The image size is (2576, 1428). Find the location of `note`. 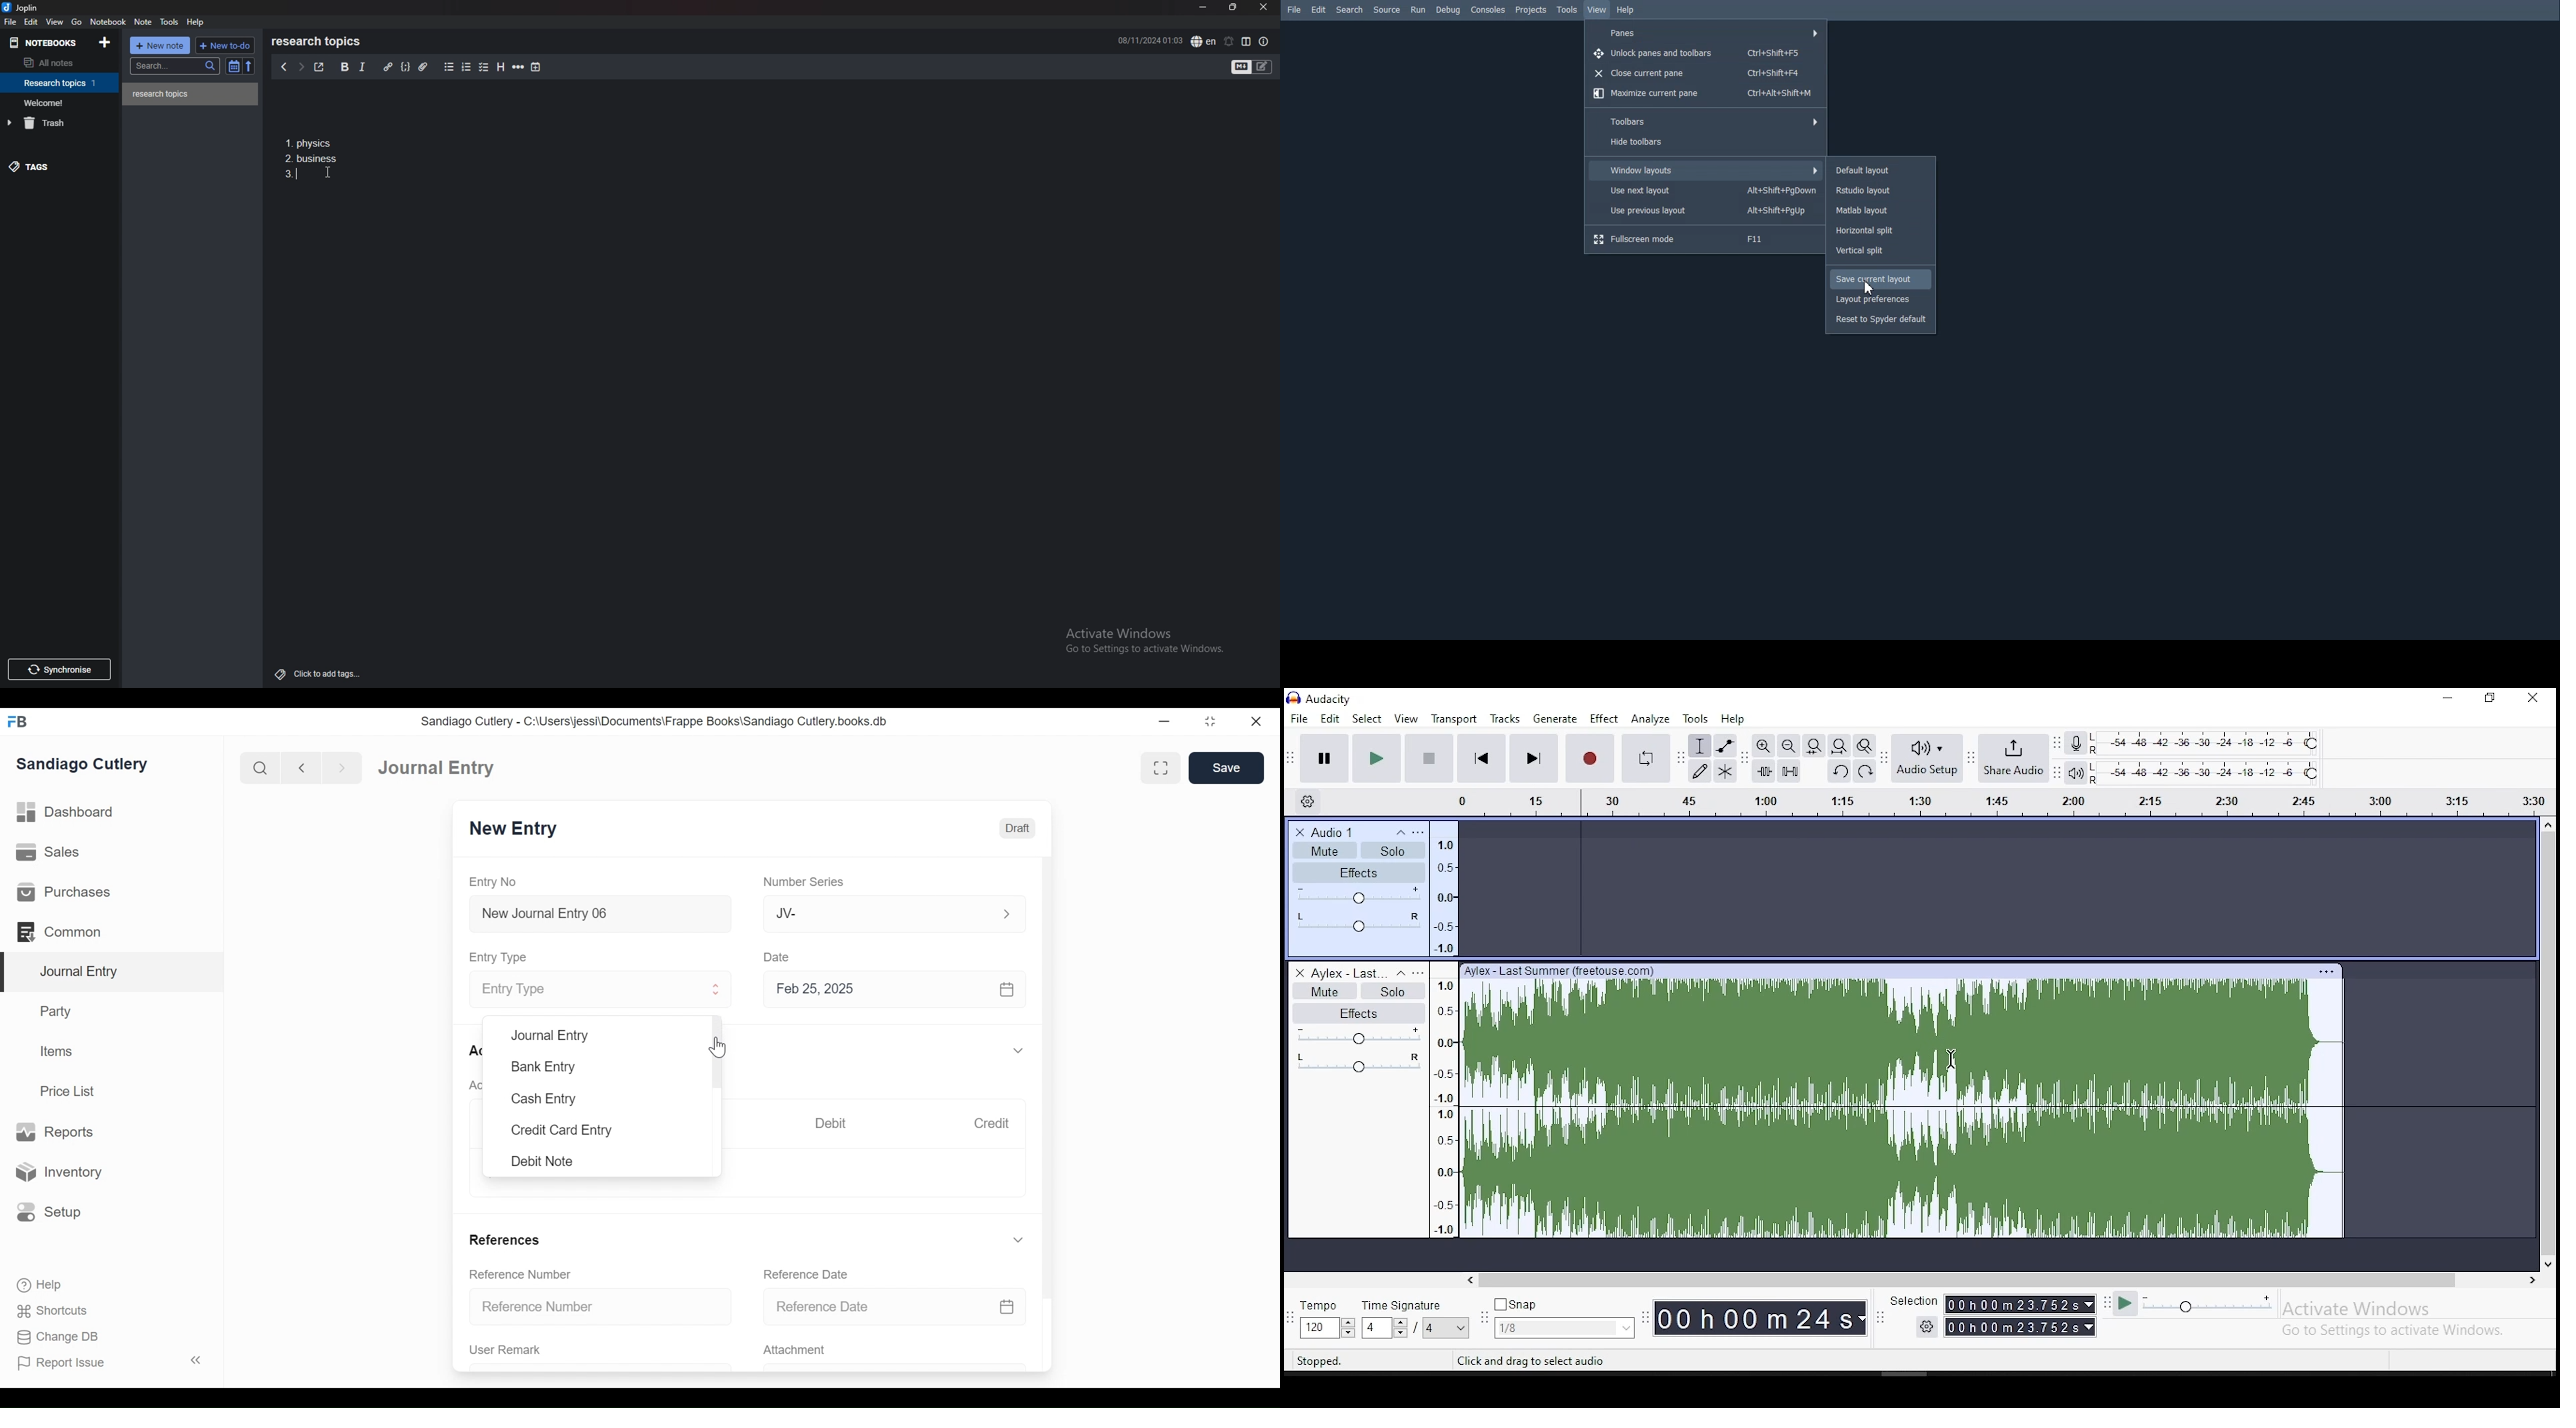

note is located at coordinates (191, 94).